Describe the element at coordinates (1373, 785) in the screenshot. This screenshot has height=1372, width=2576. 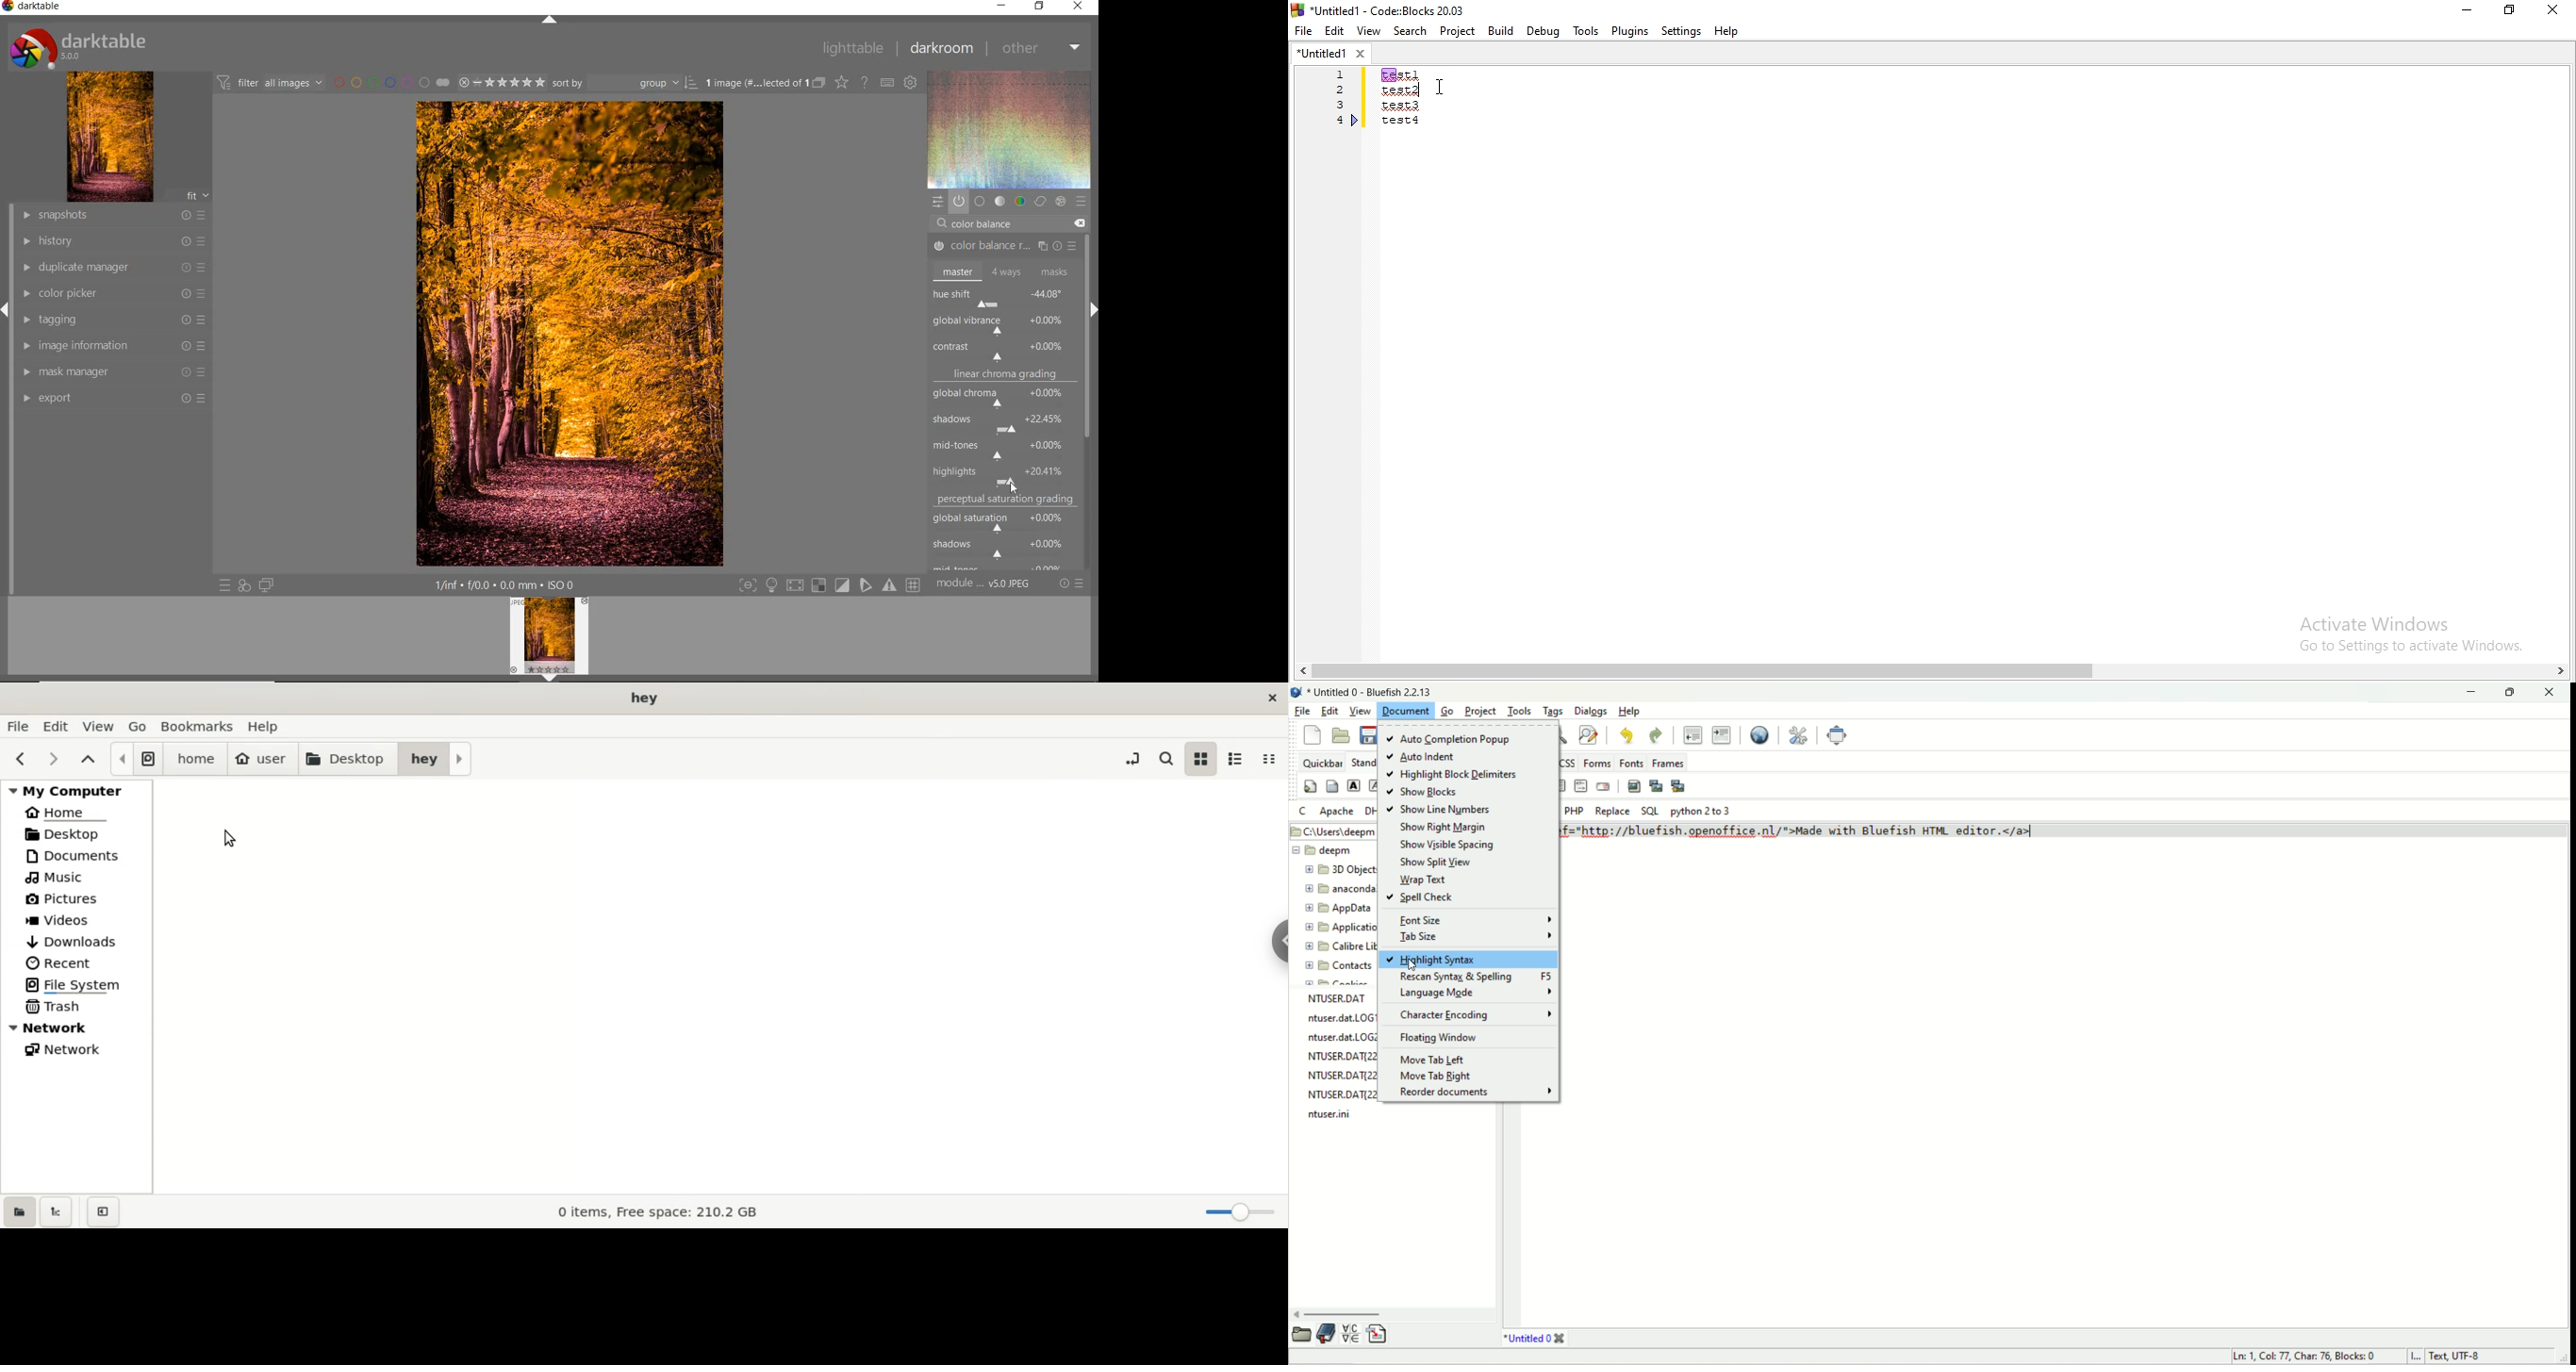
I see `emphasize` at that location.